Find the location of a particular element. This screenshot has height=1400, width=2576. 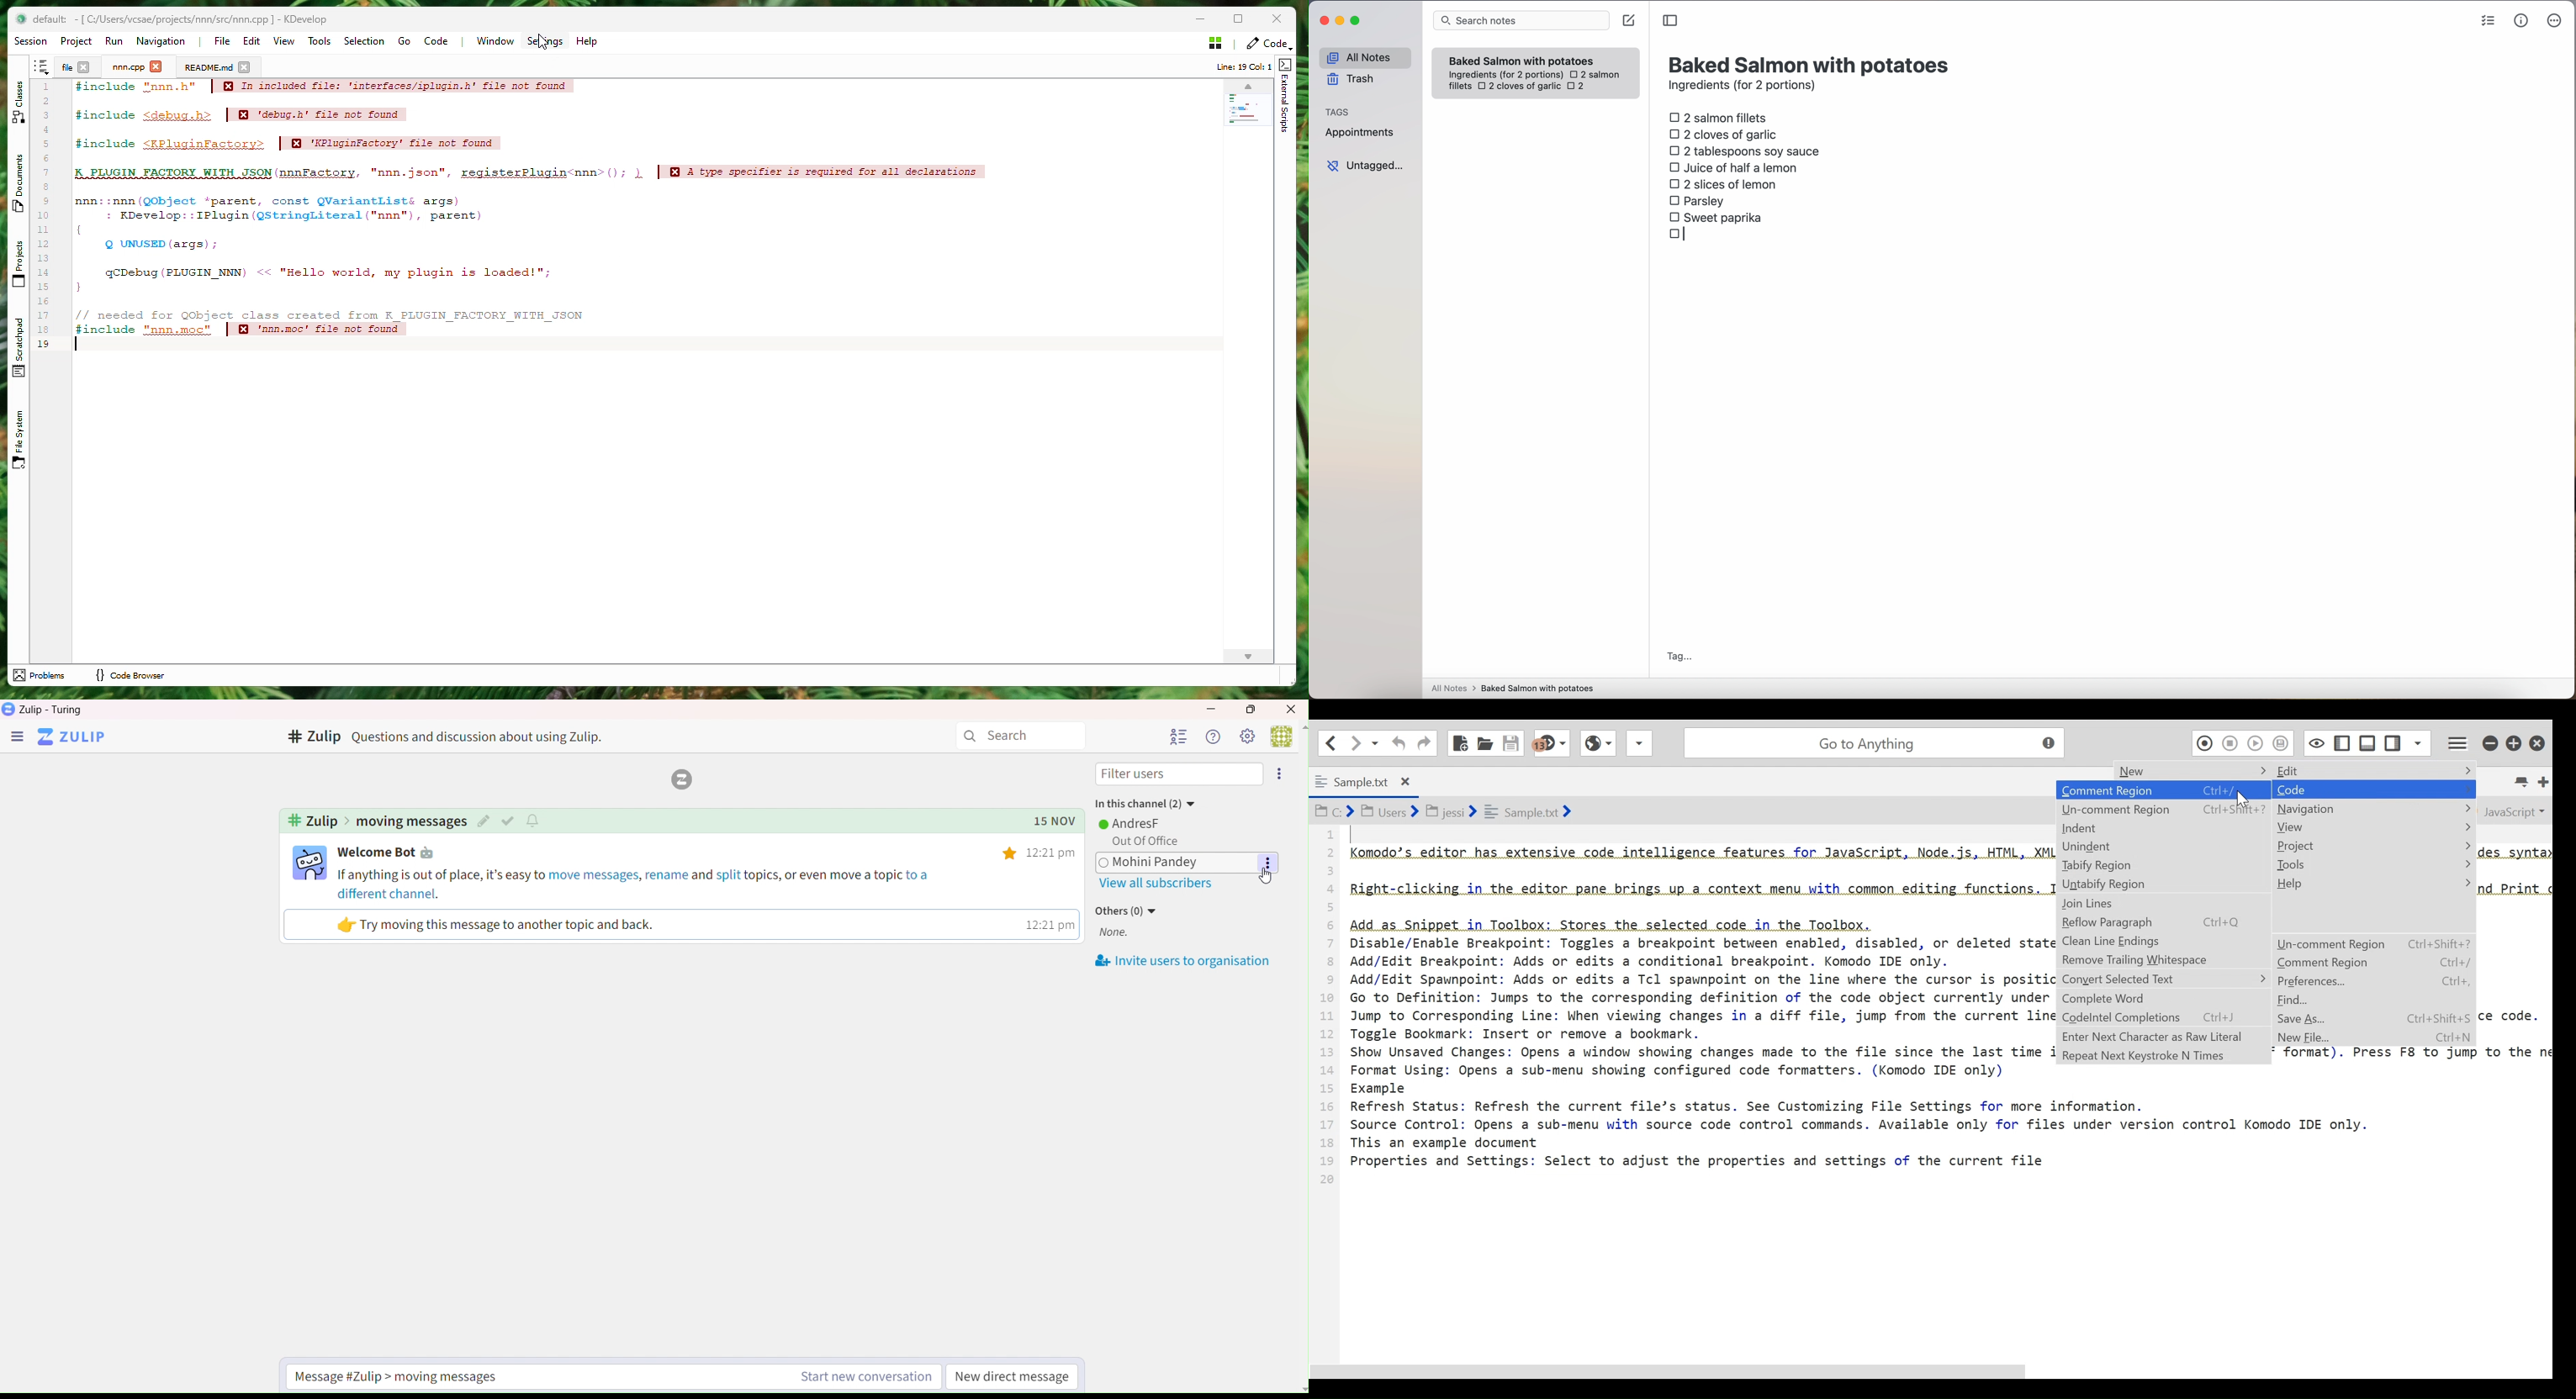

Filter Users is located at coordinates (1179, 775).